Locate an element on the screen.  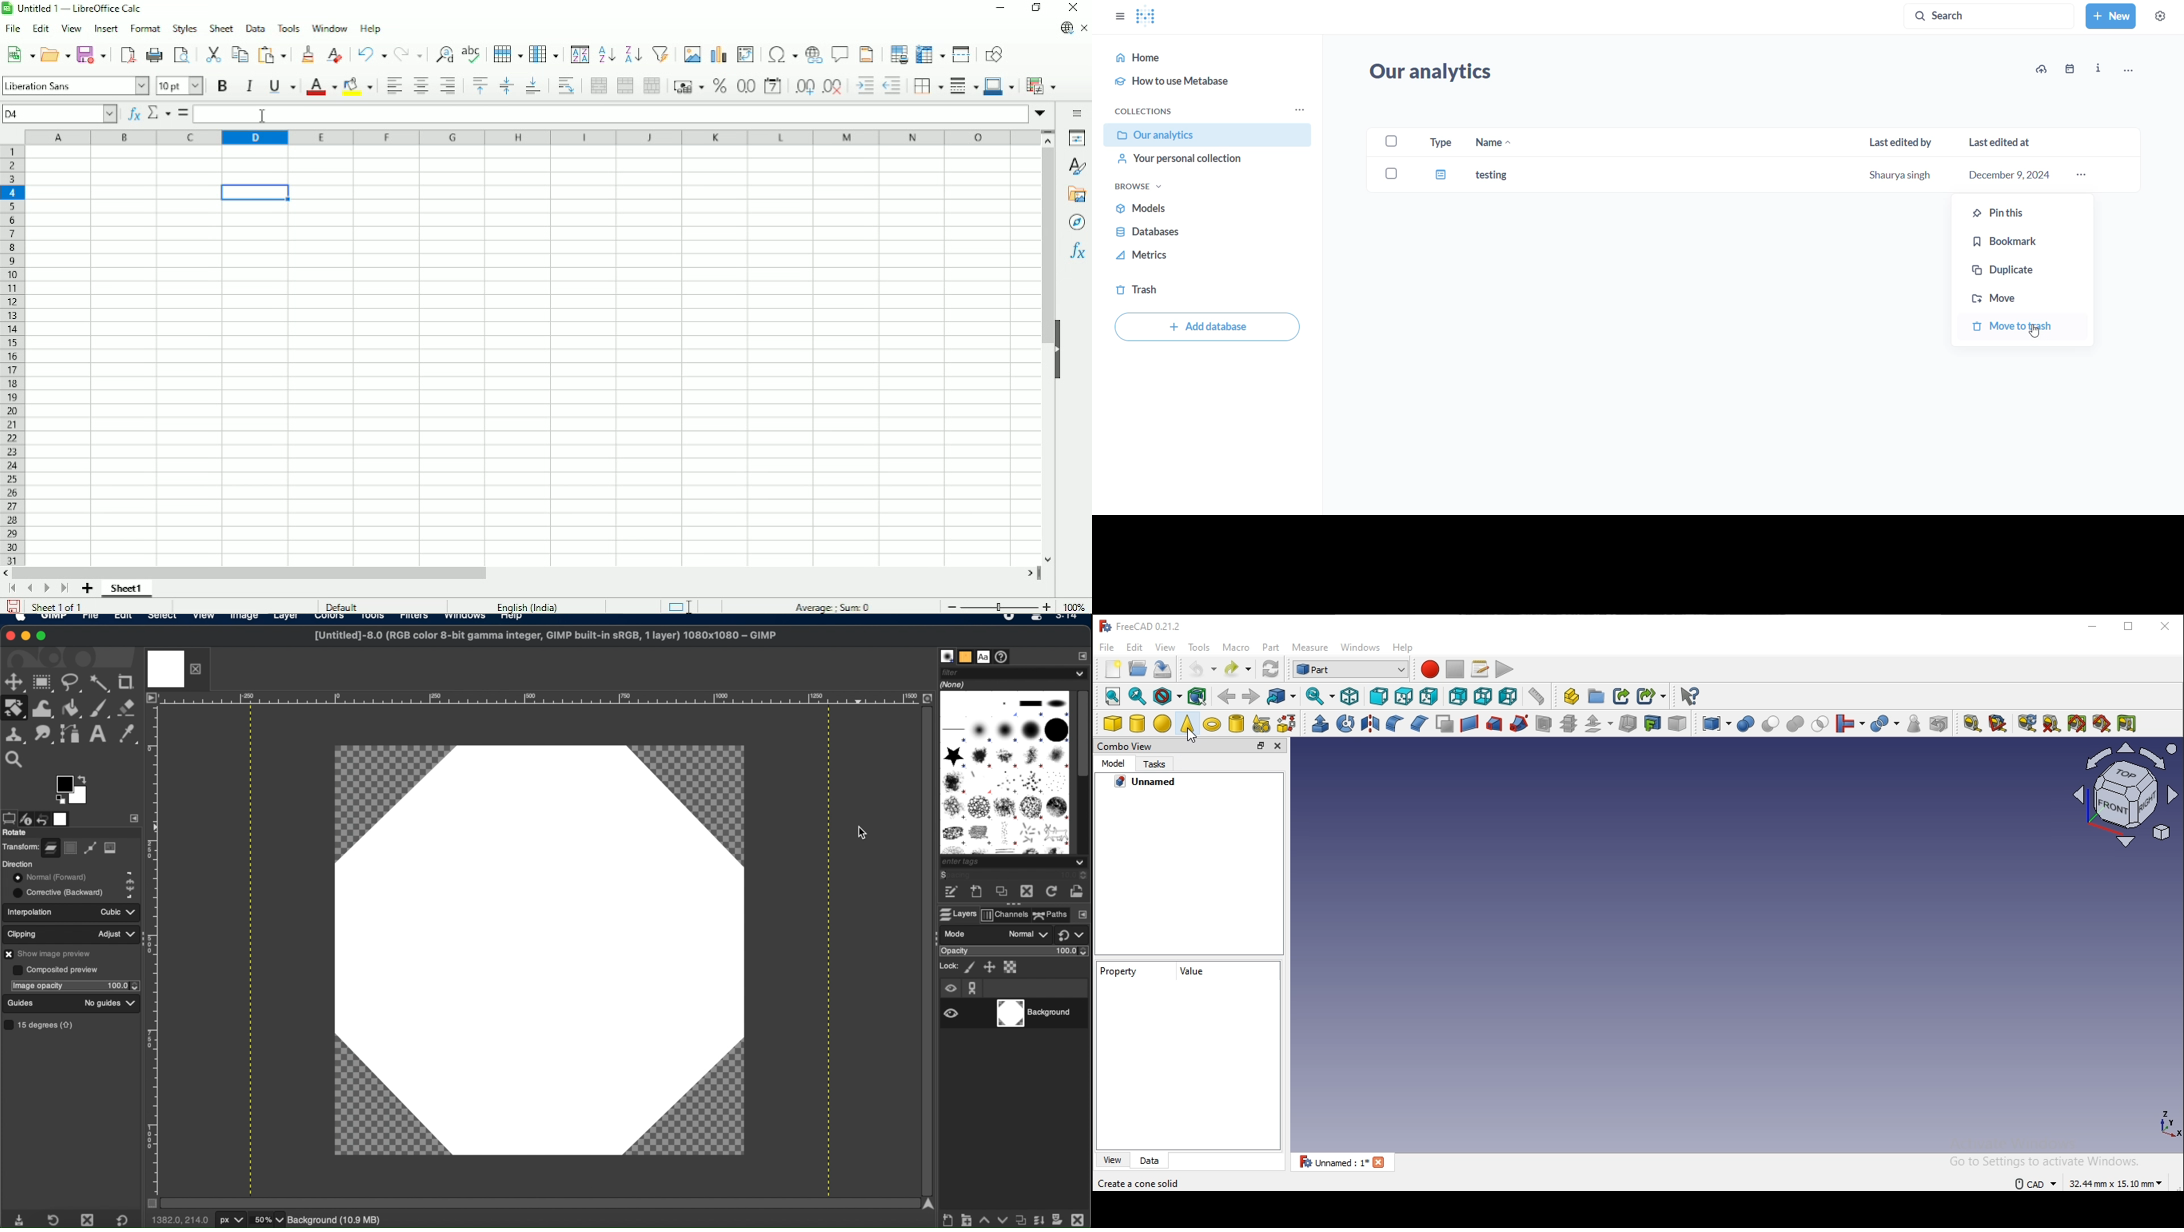
Center vertically is located at coordinates (507, 86).